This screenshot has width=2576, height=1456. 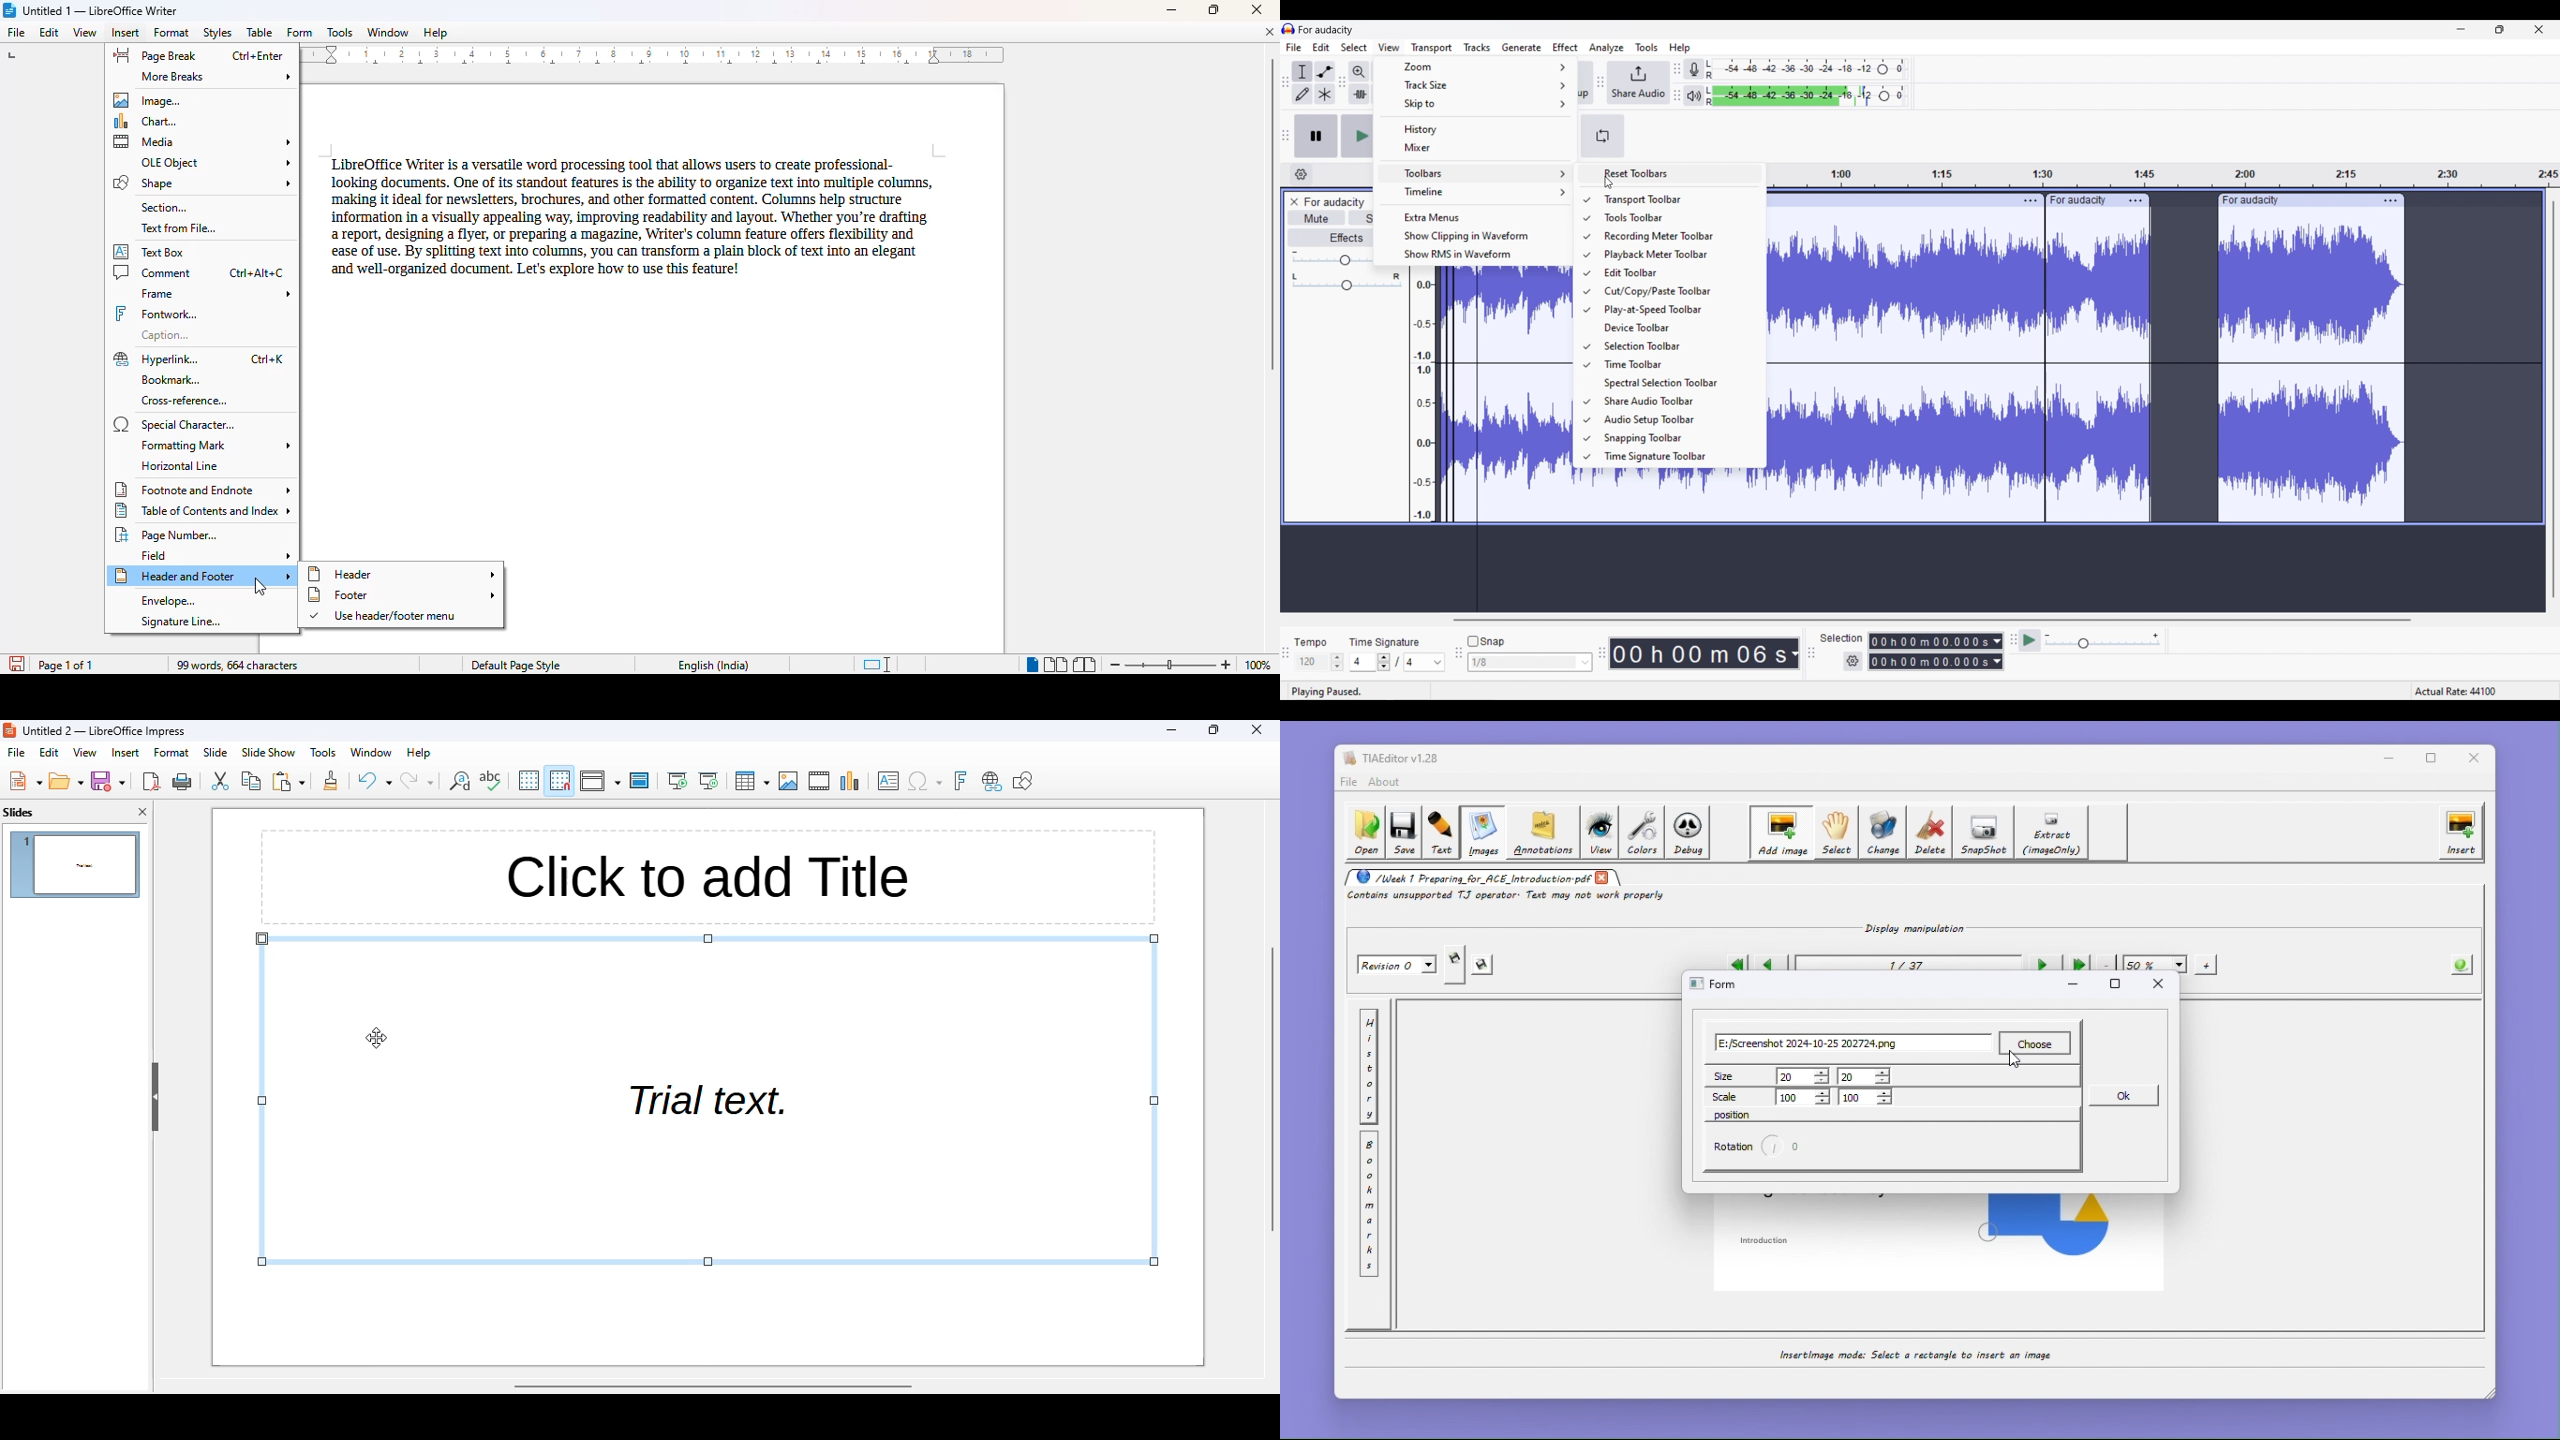 What do you see at coordinates (1319, 662) in the screenshot?
I see `Tempo settings` at bounding box center [1319, 662].